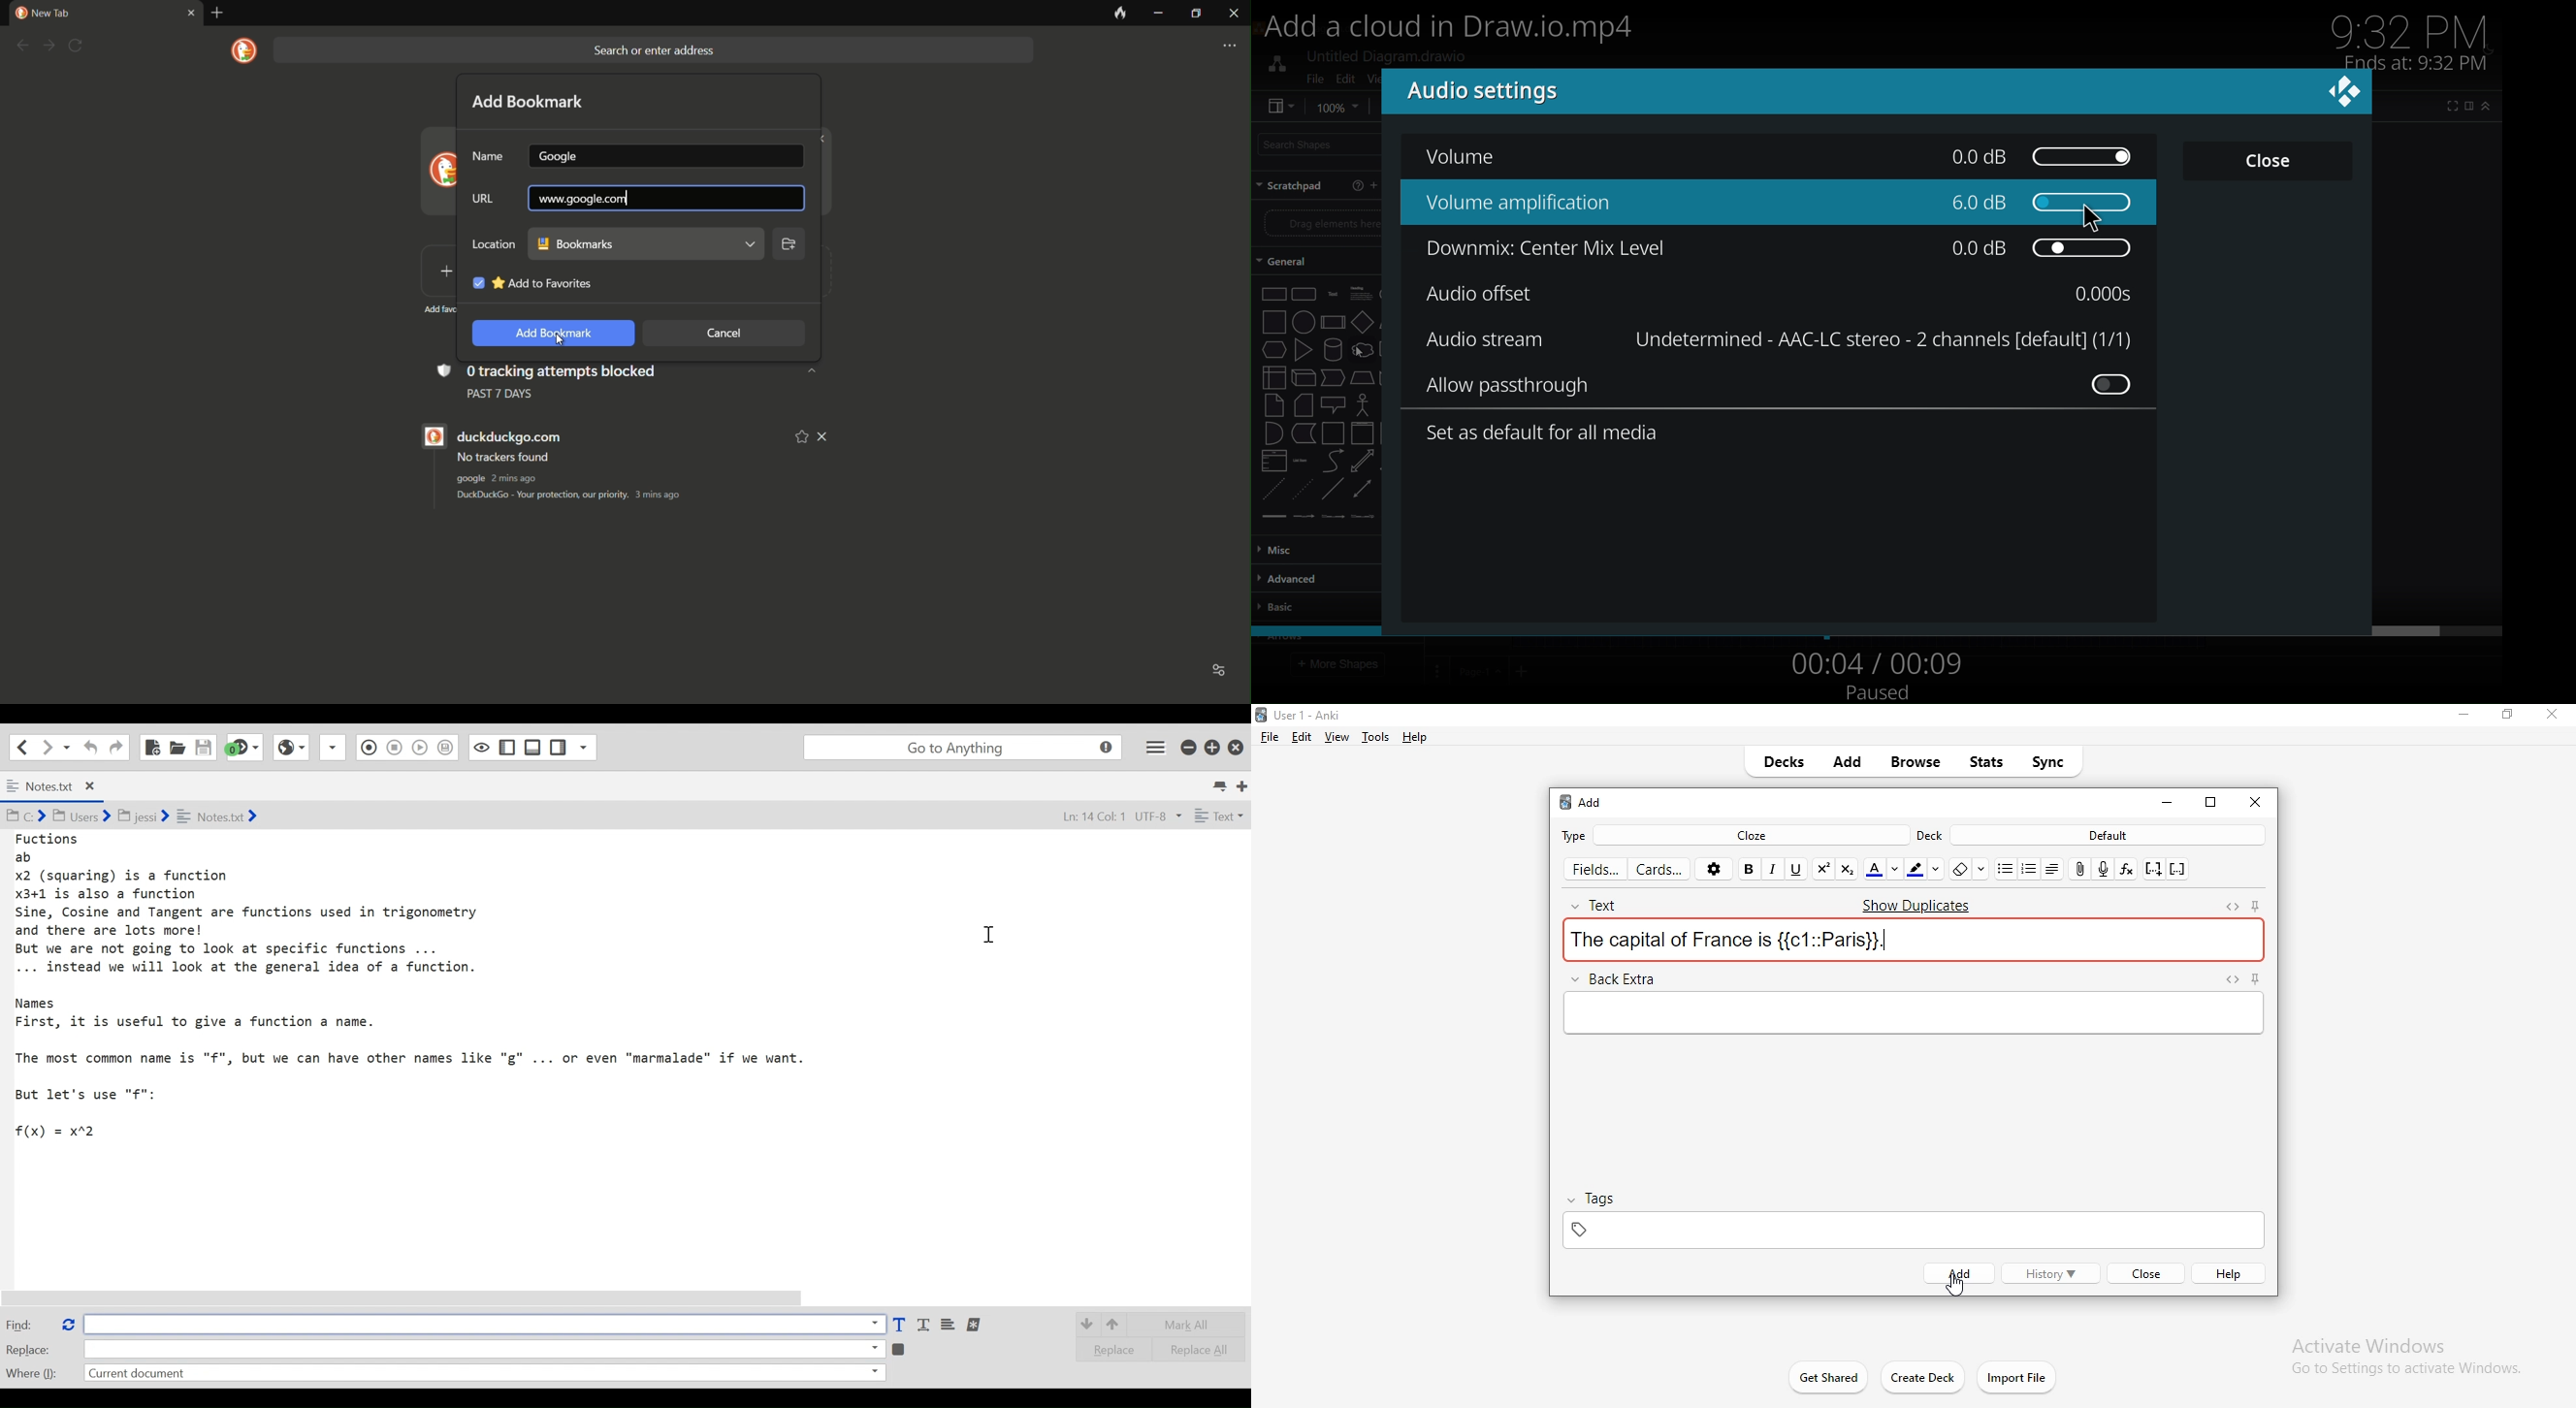  What do you see at coordinates (1220, 672) in the screenshot?
I see `toggle options` at bounding box center [1220, 672].